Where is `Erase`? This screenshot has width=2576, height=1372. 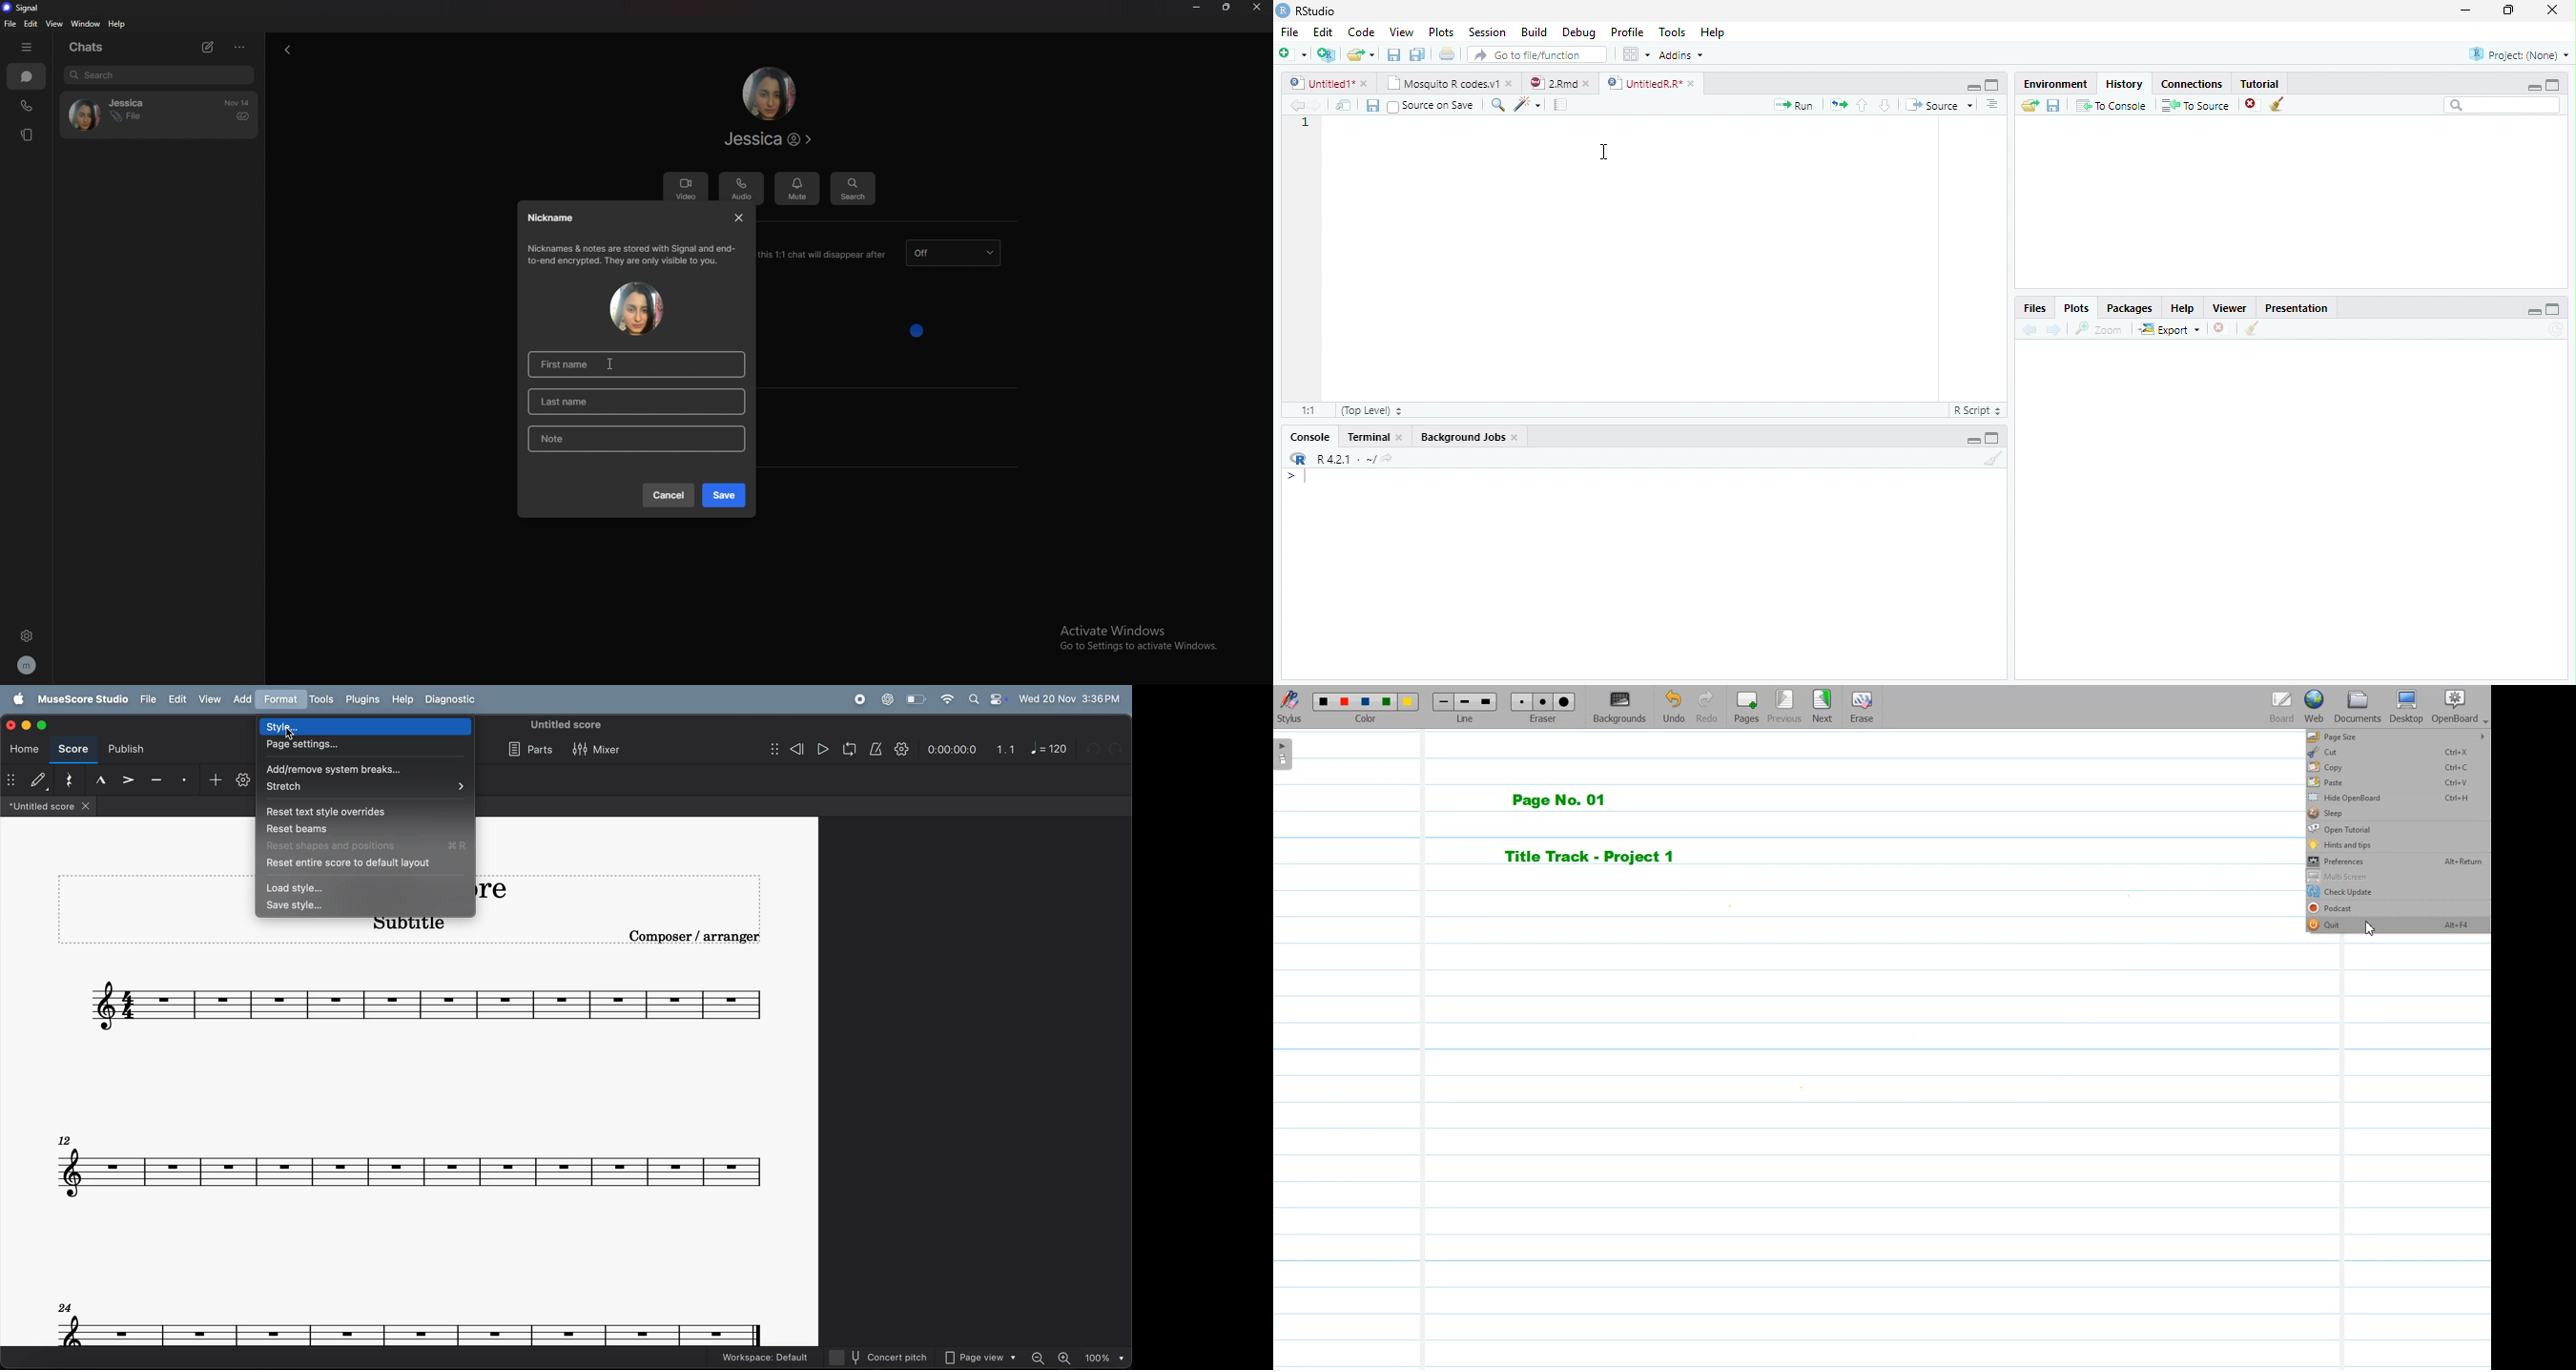 Erase is located at coordinates (1861, 706).